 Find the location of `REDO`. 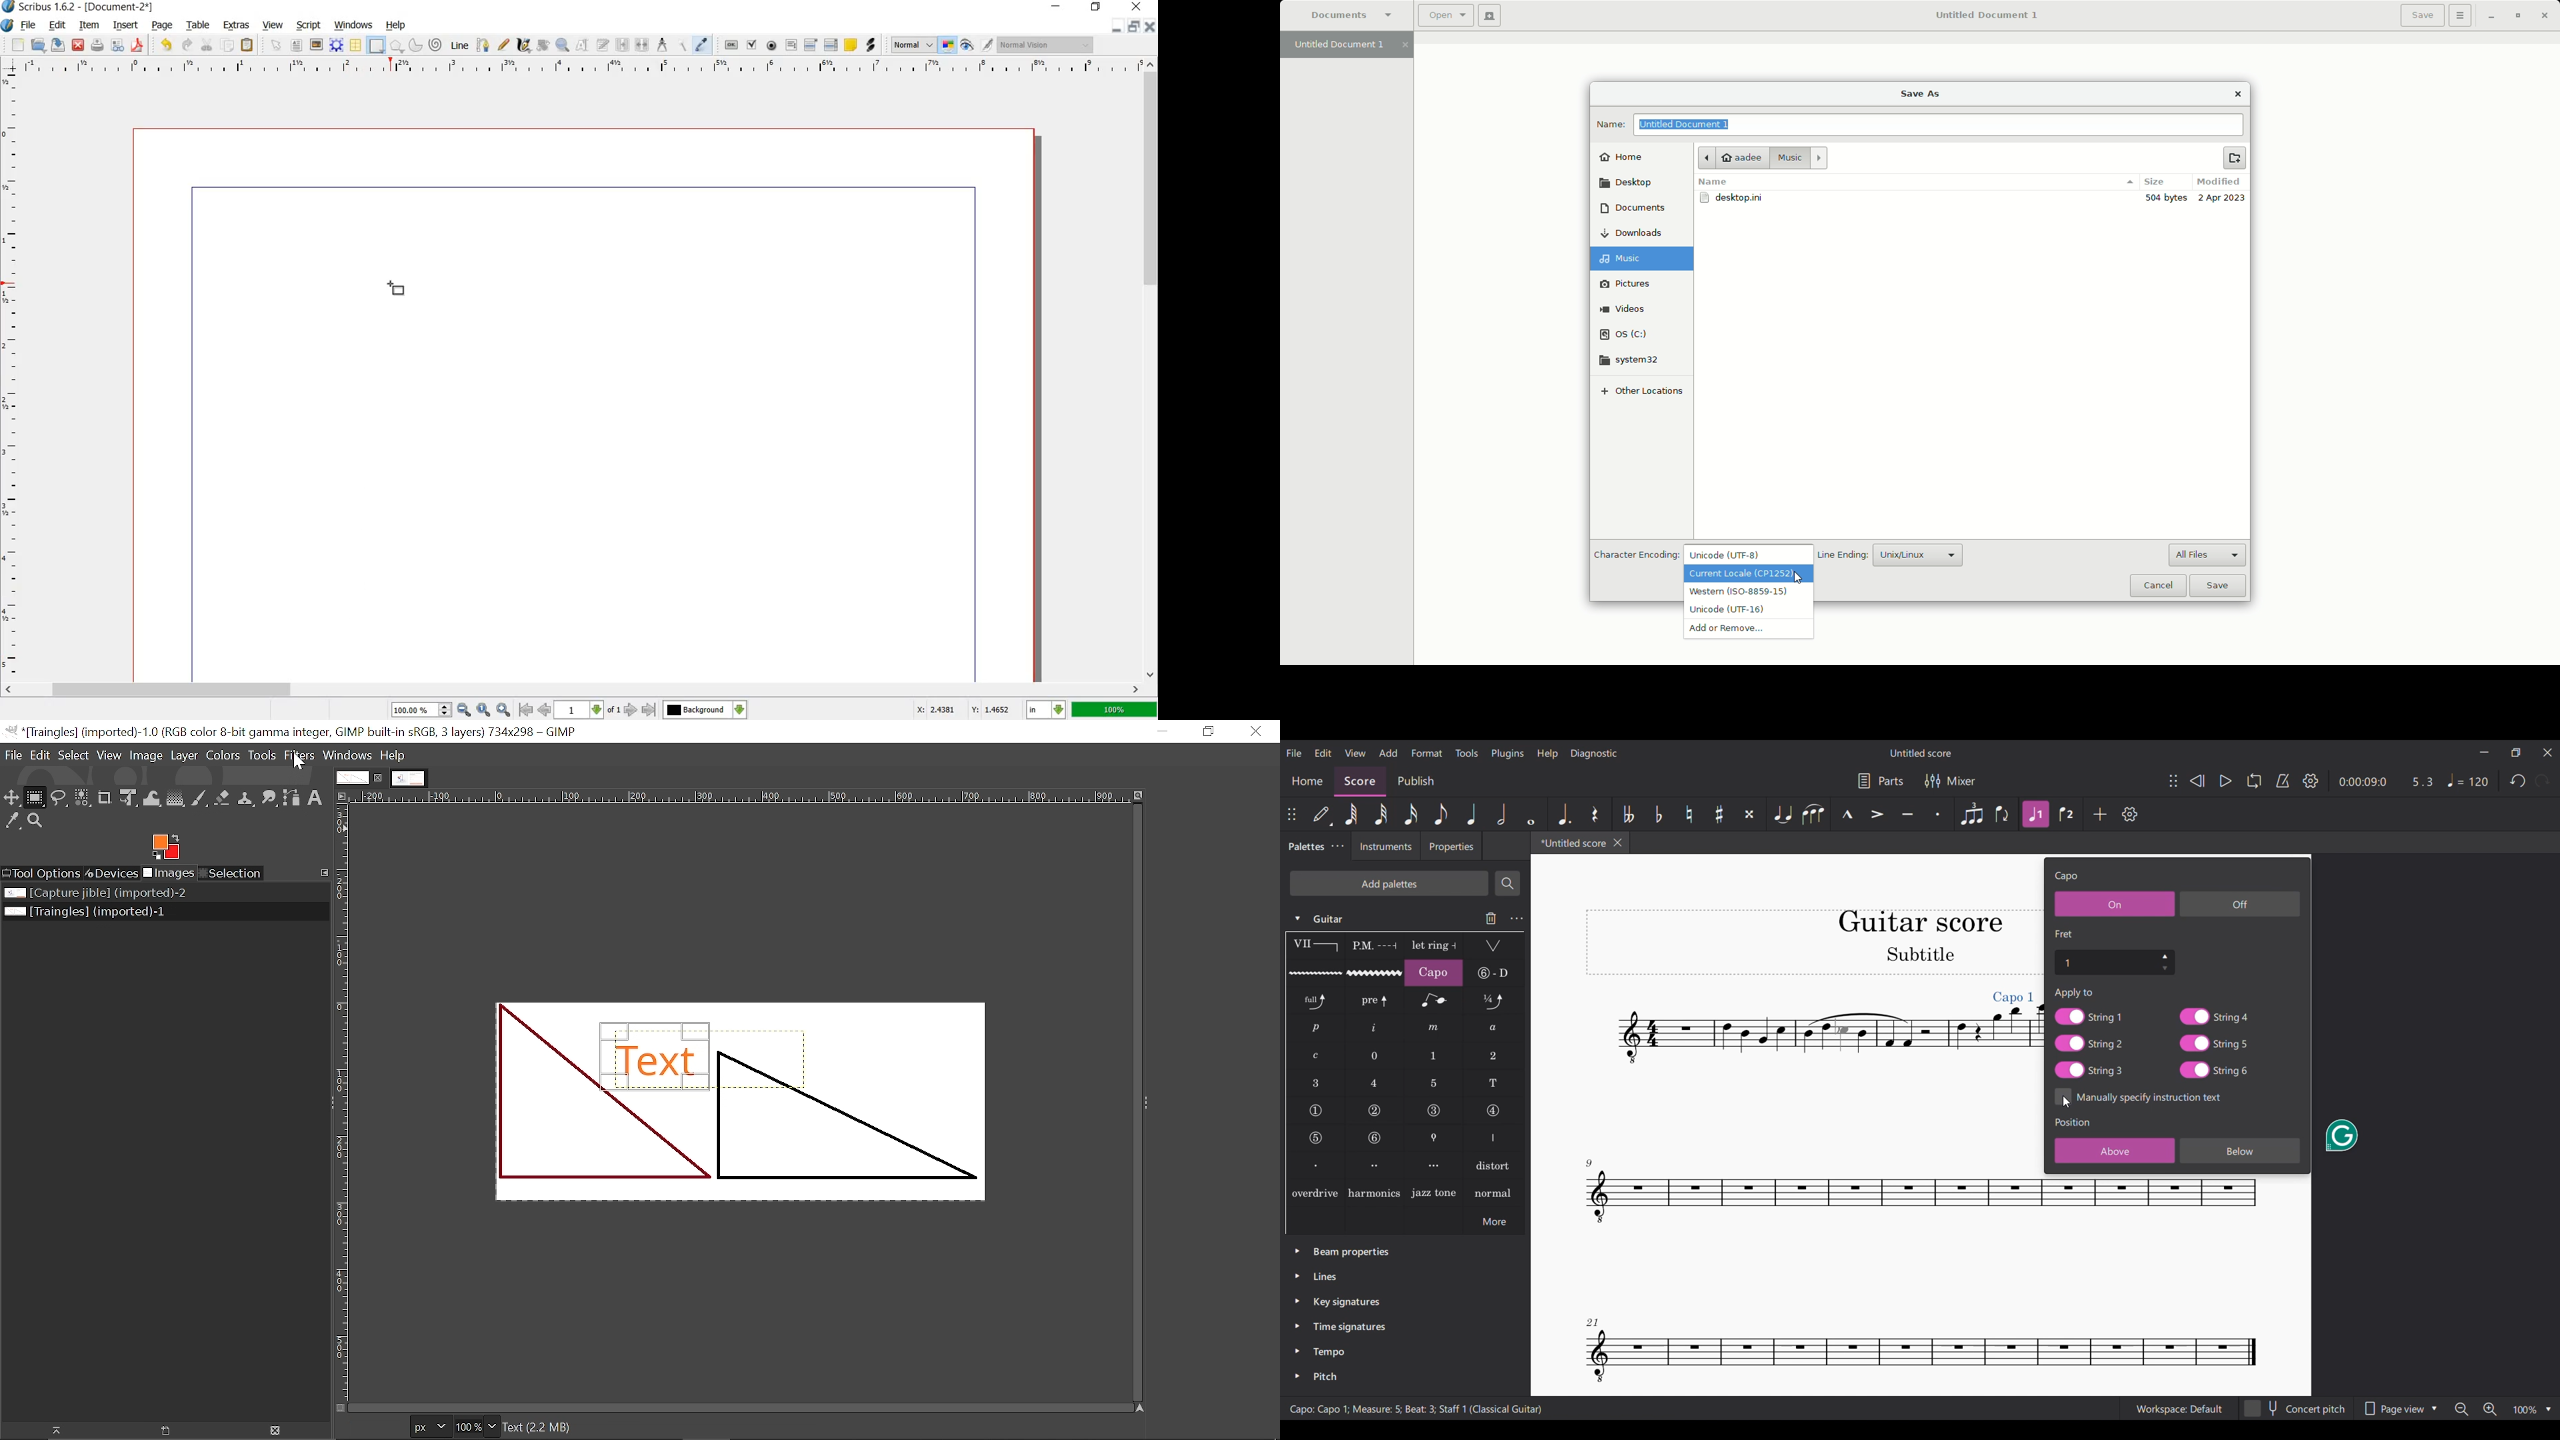

REDO is located at coordinates (188, 46).